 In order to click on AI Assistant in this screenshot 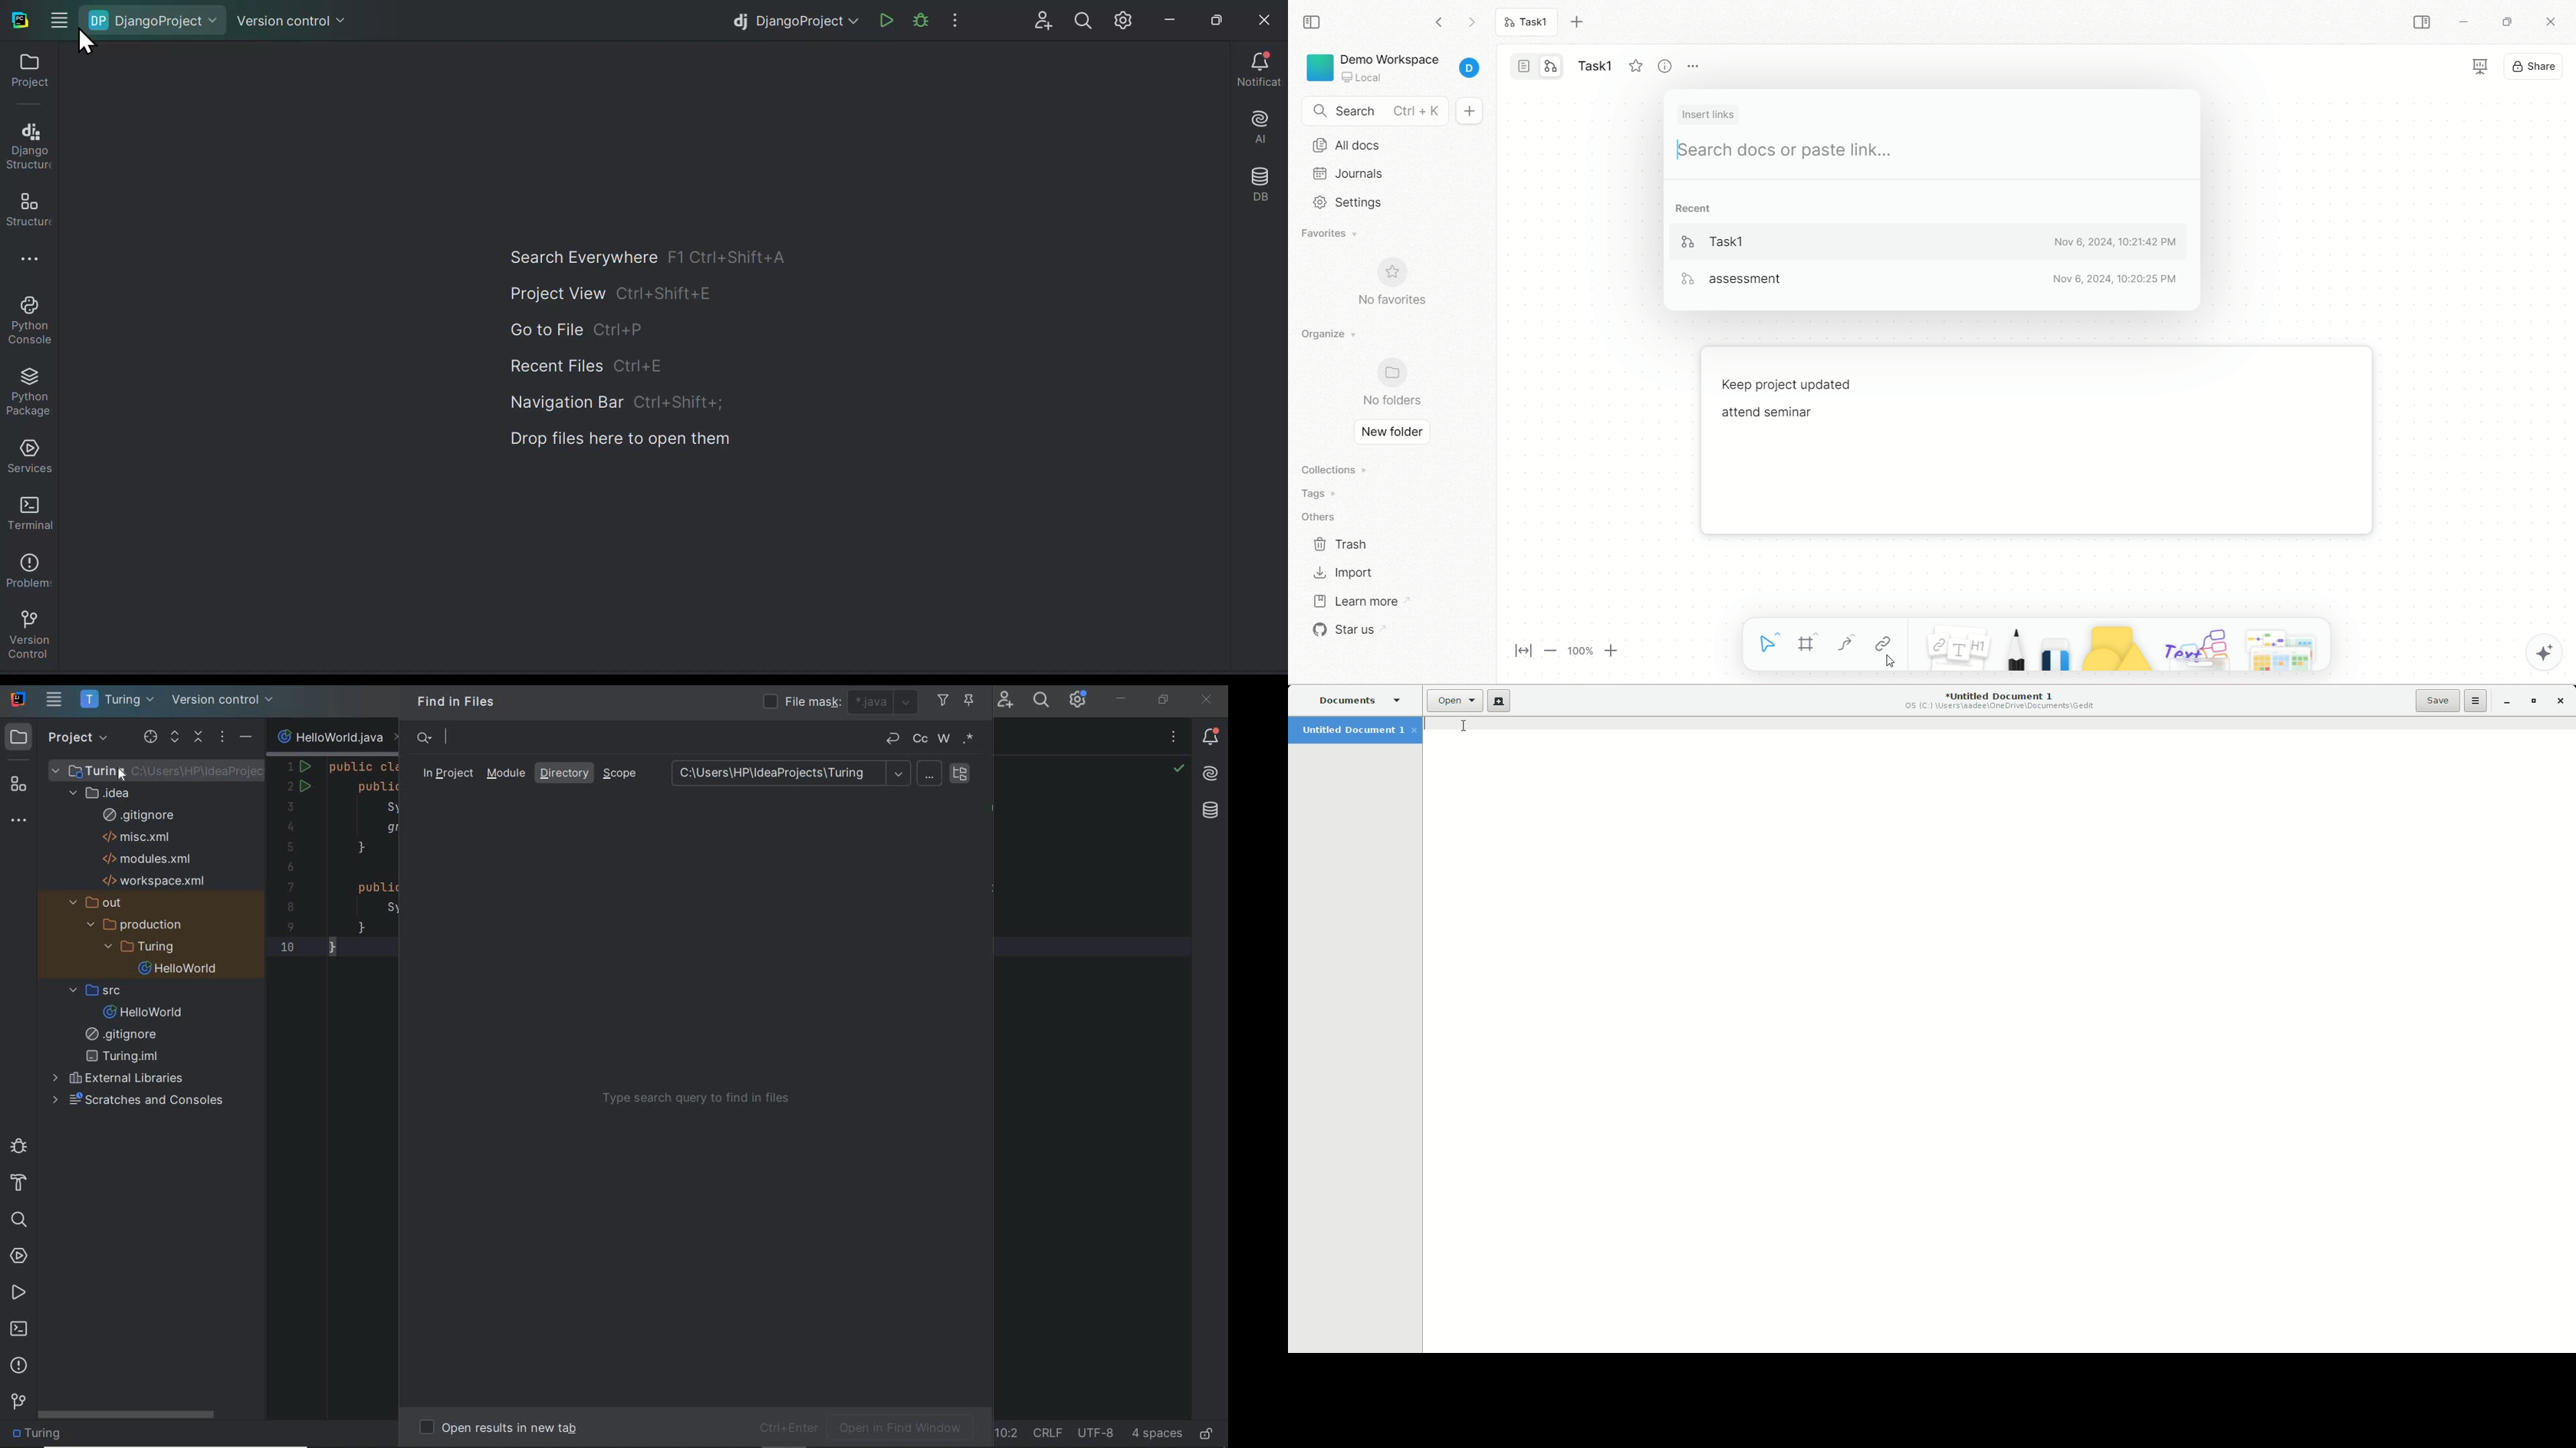, I will do `click(1210, 774)`.